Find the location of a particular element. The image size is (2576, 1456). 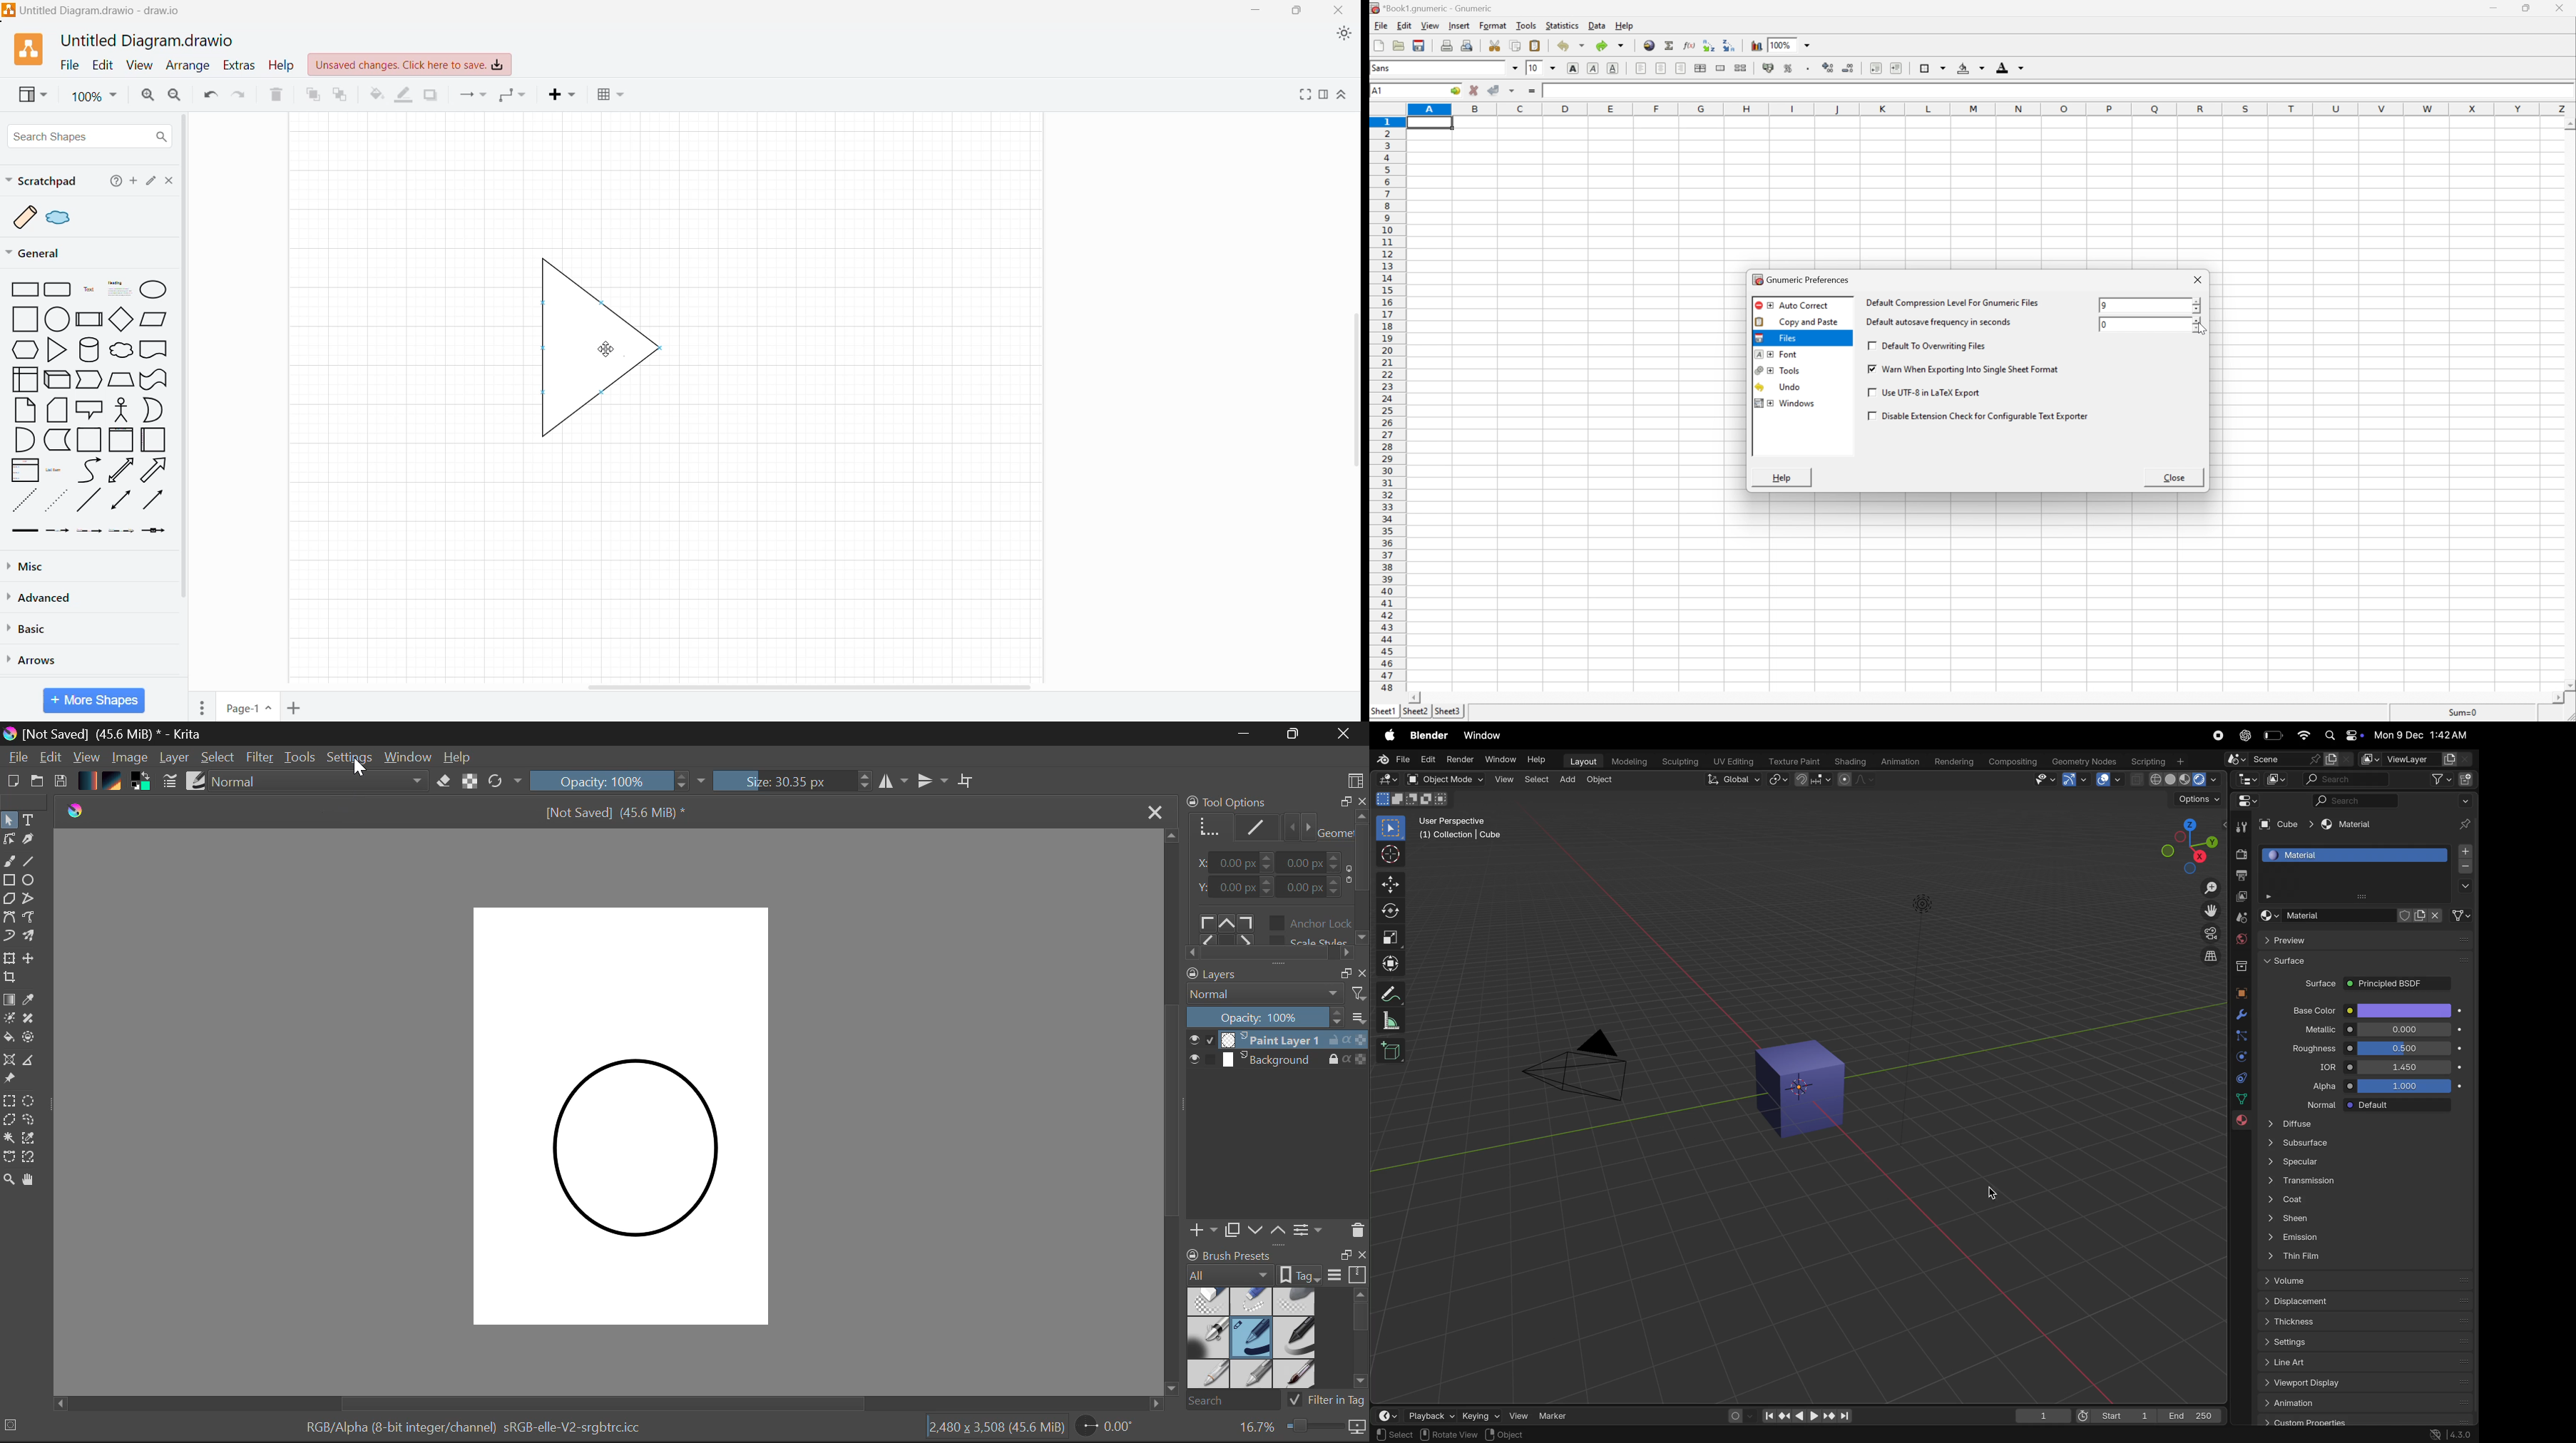

file is located at coordinates (1380, 25).